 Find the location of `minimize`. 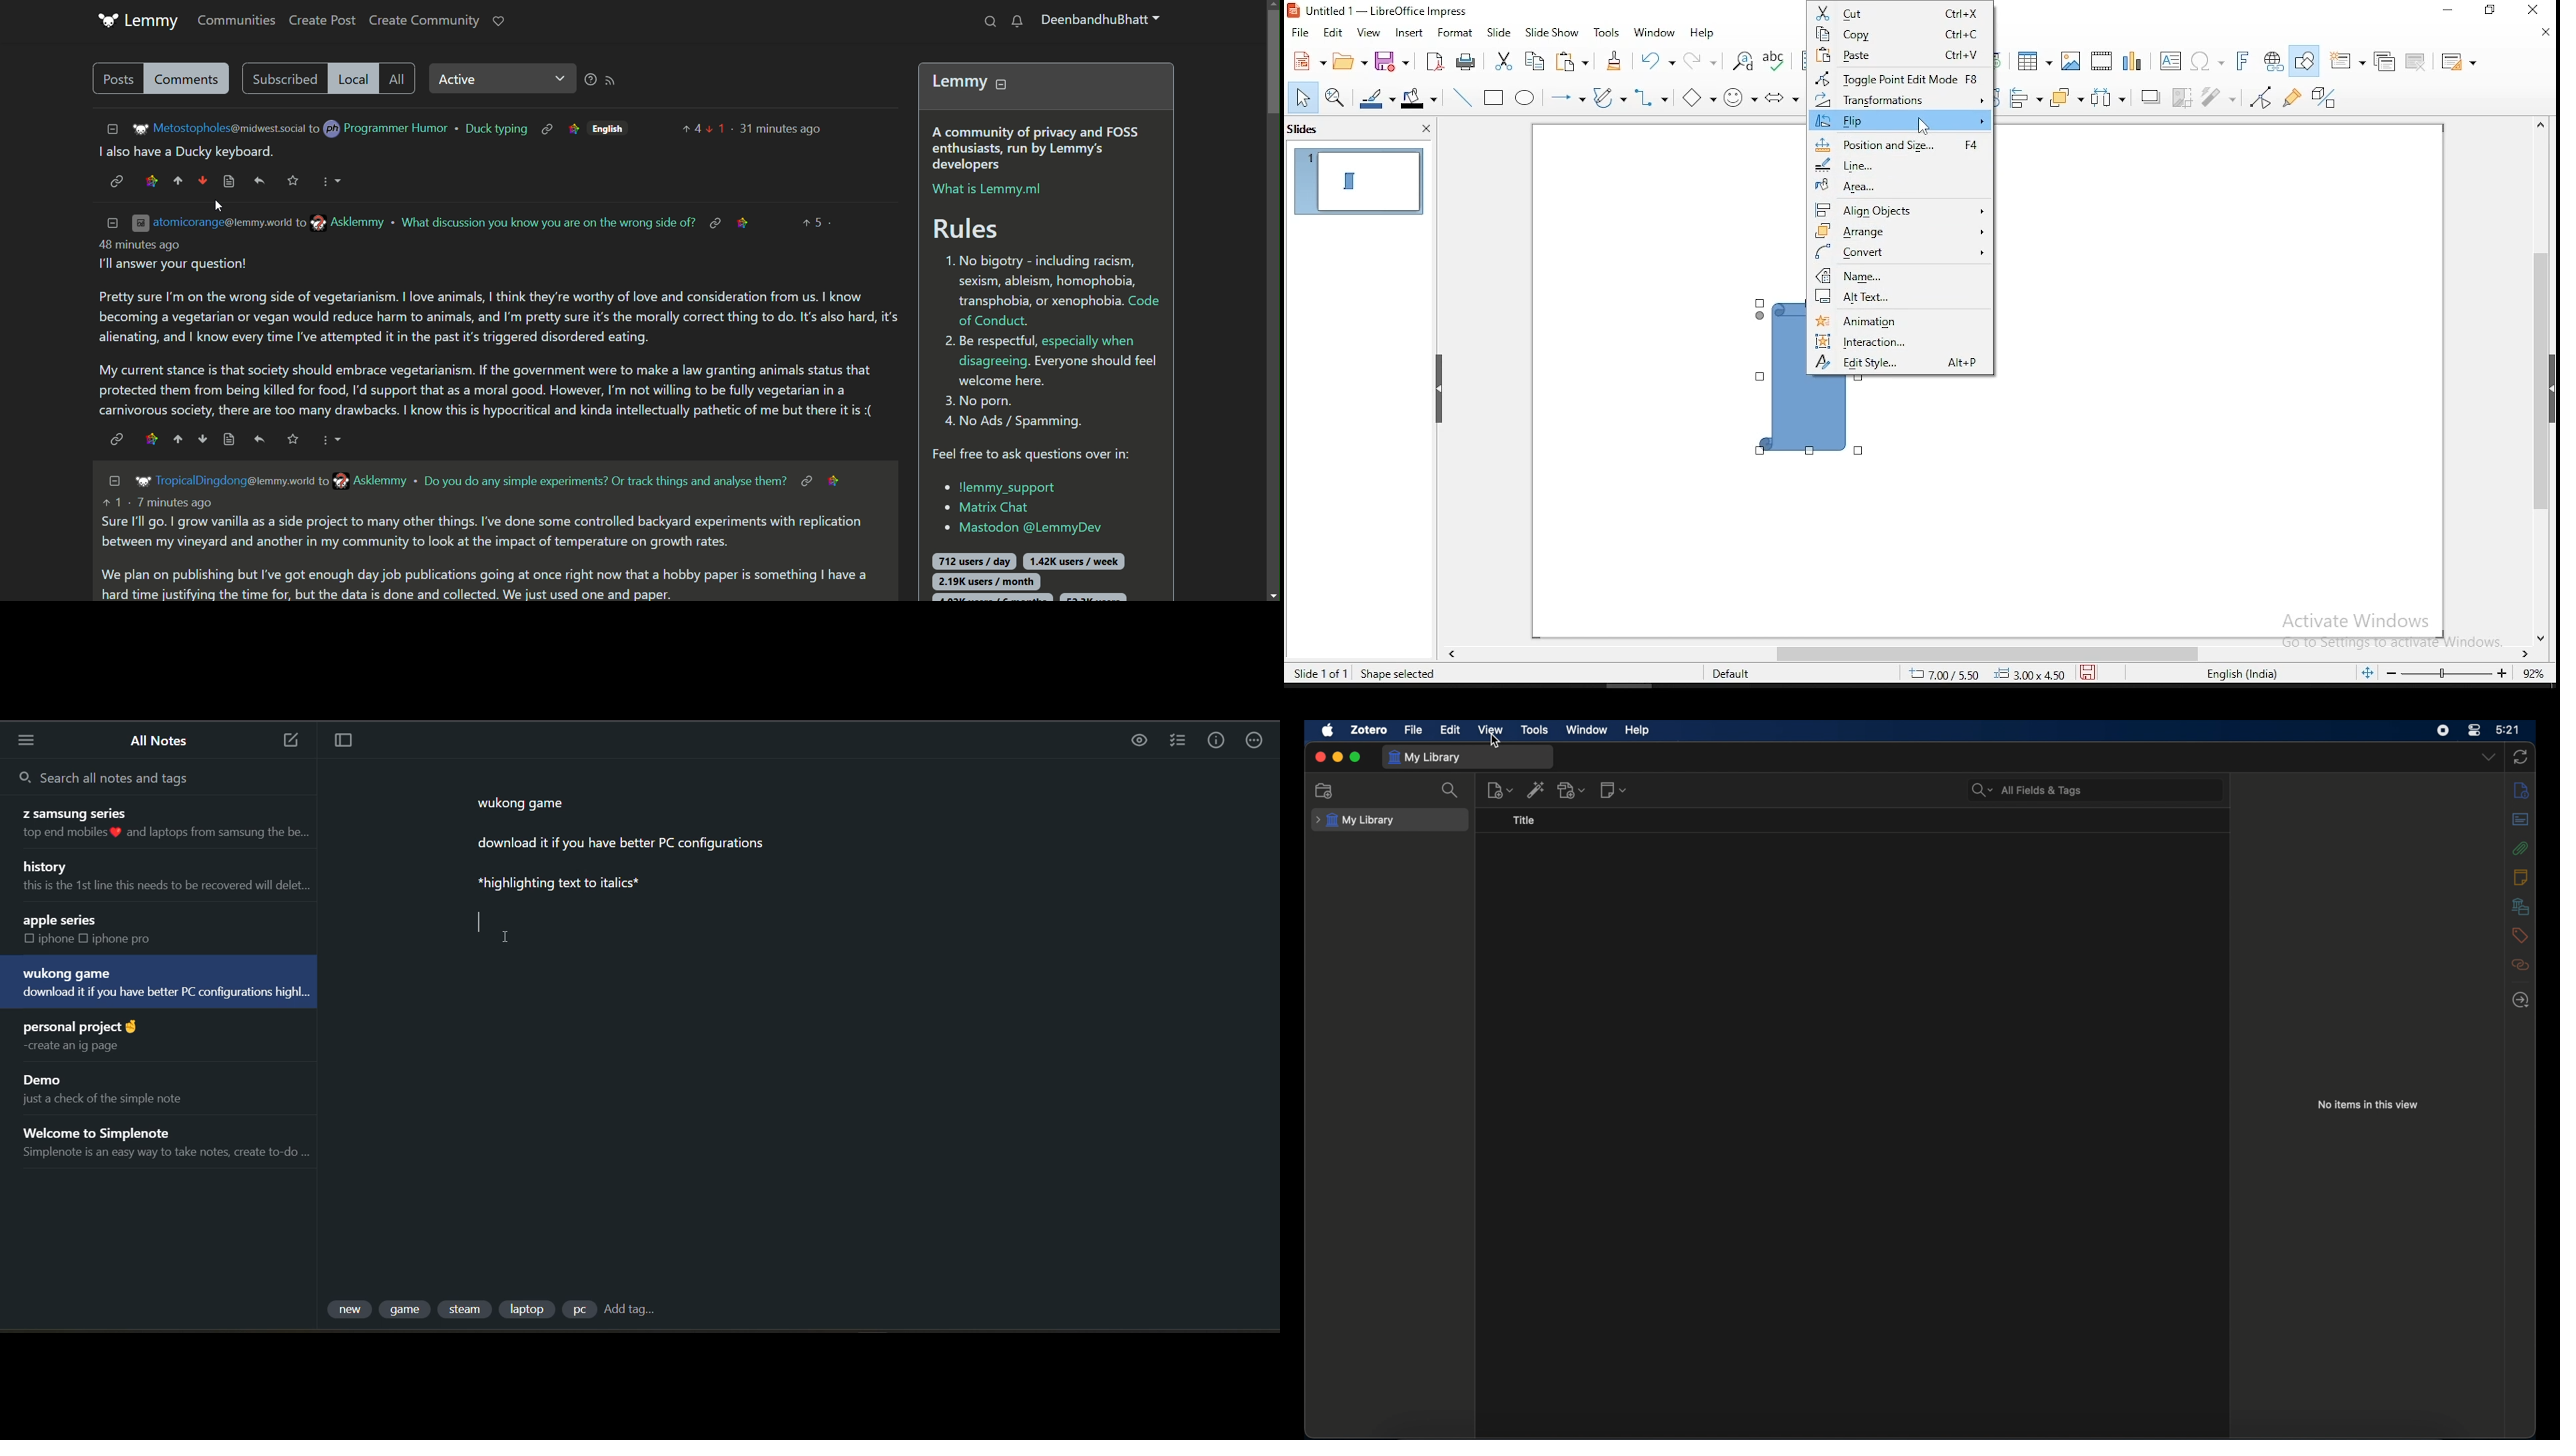

minimize is located at coordinates (1337, 757).